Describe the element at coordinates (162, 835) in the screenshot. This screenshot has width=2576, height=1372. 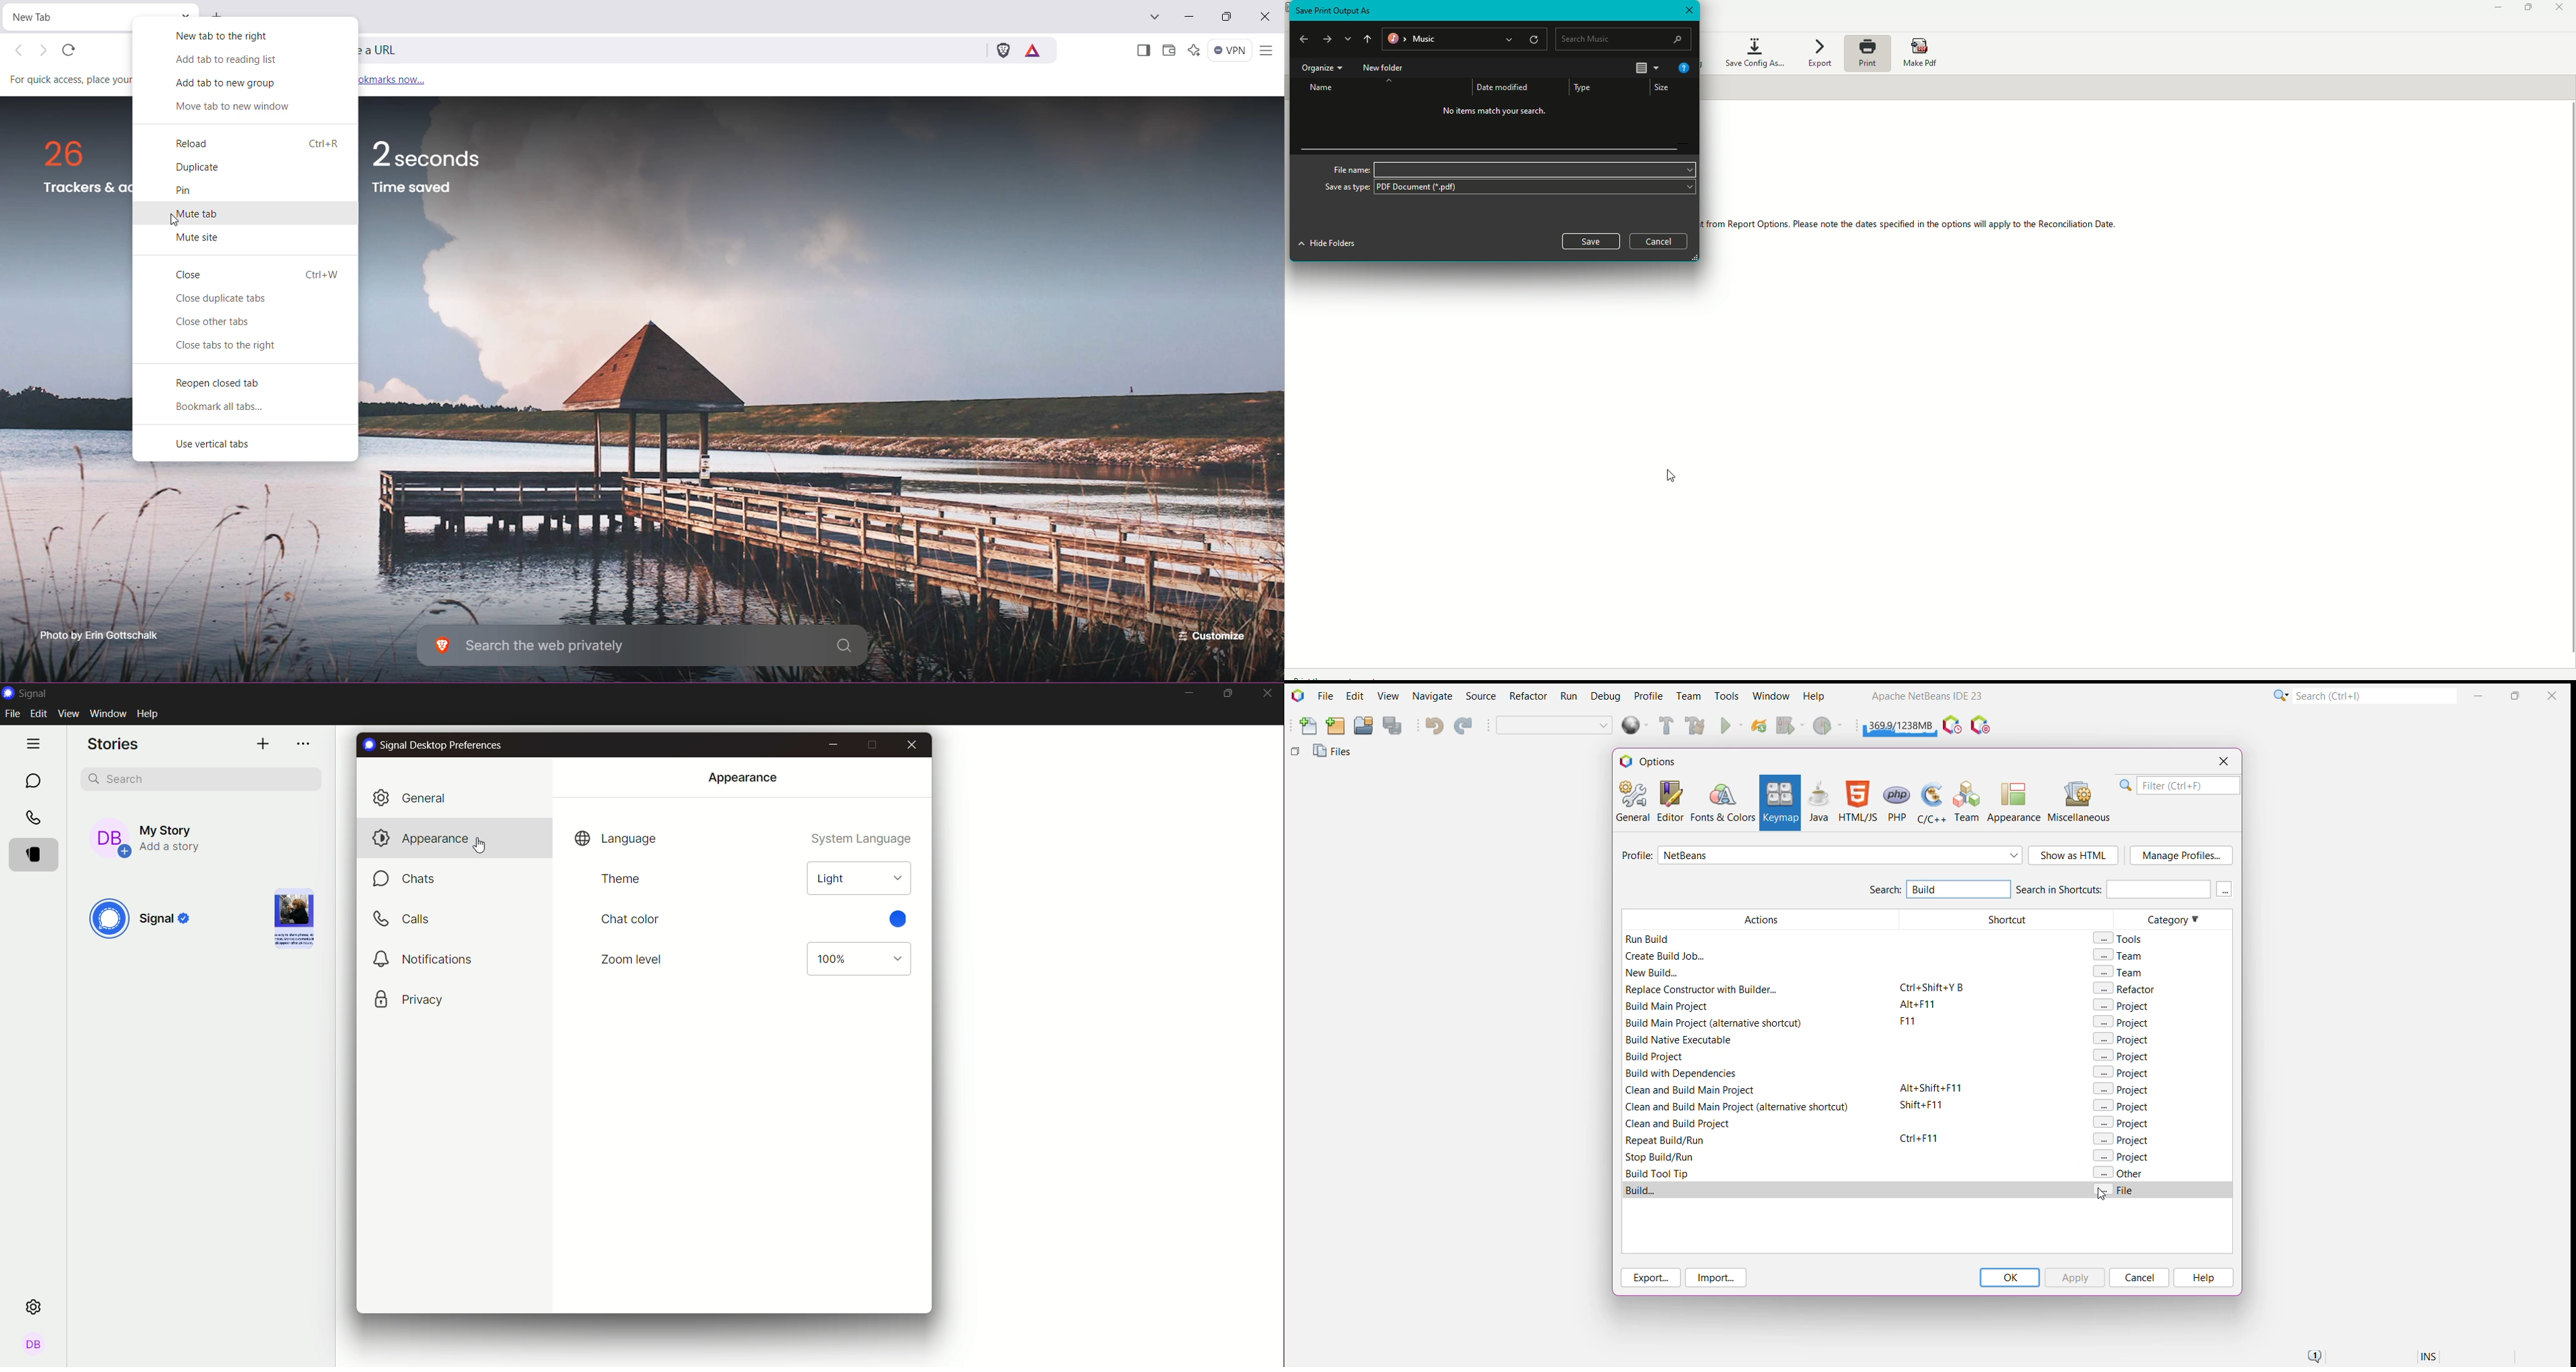
I see `my story` at that location.